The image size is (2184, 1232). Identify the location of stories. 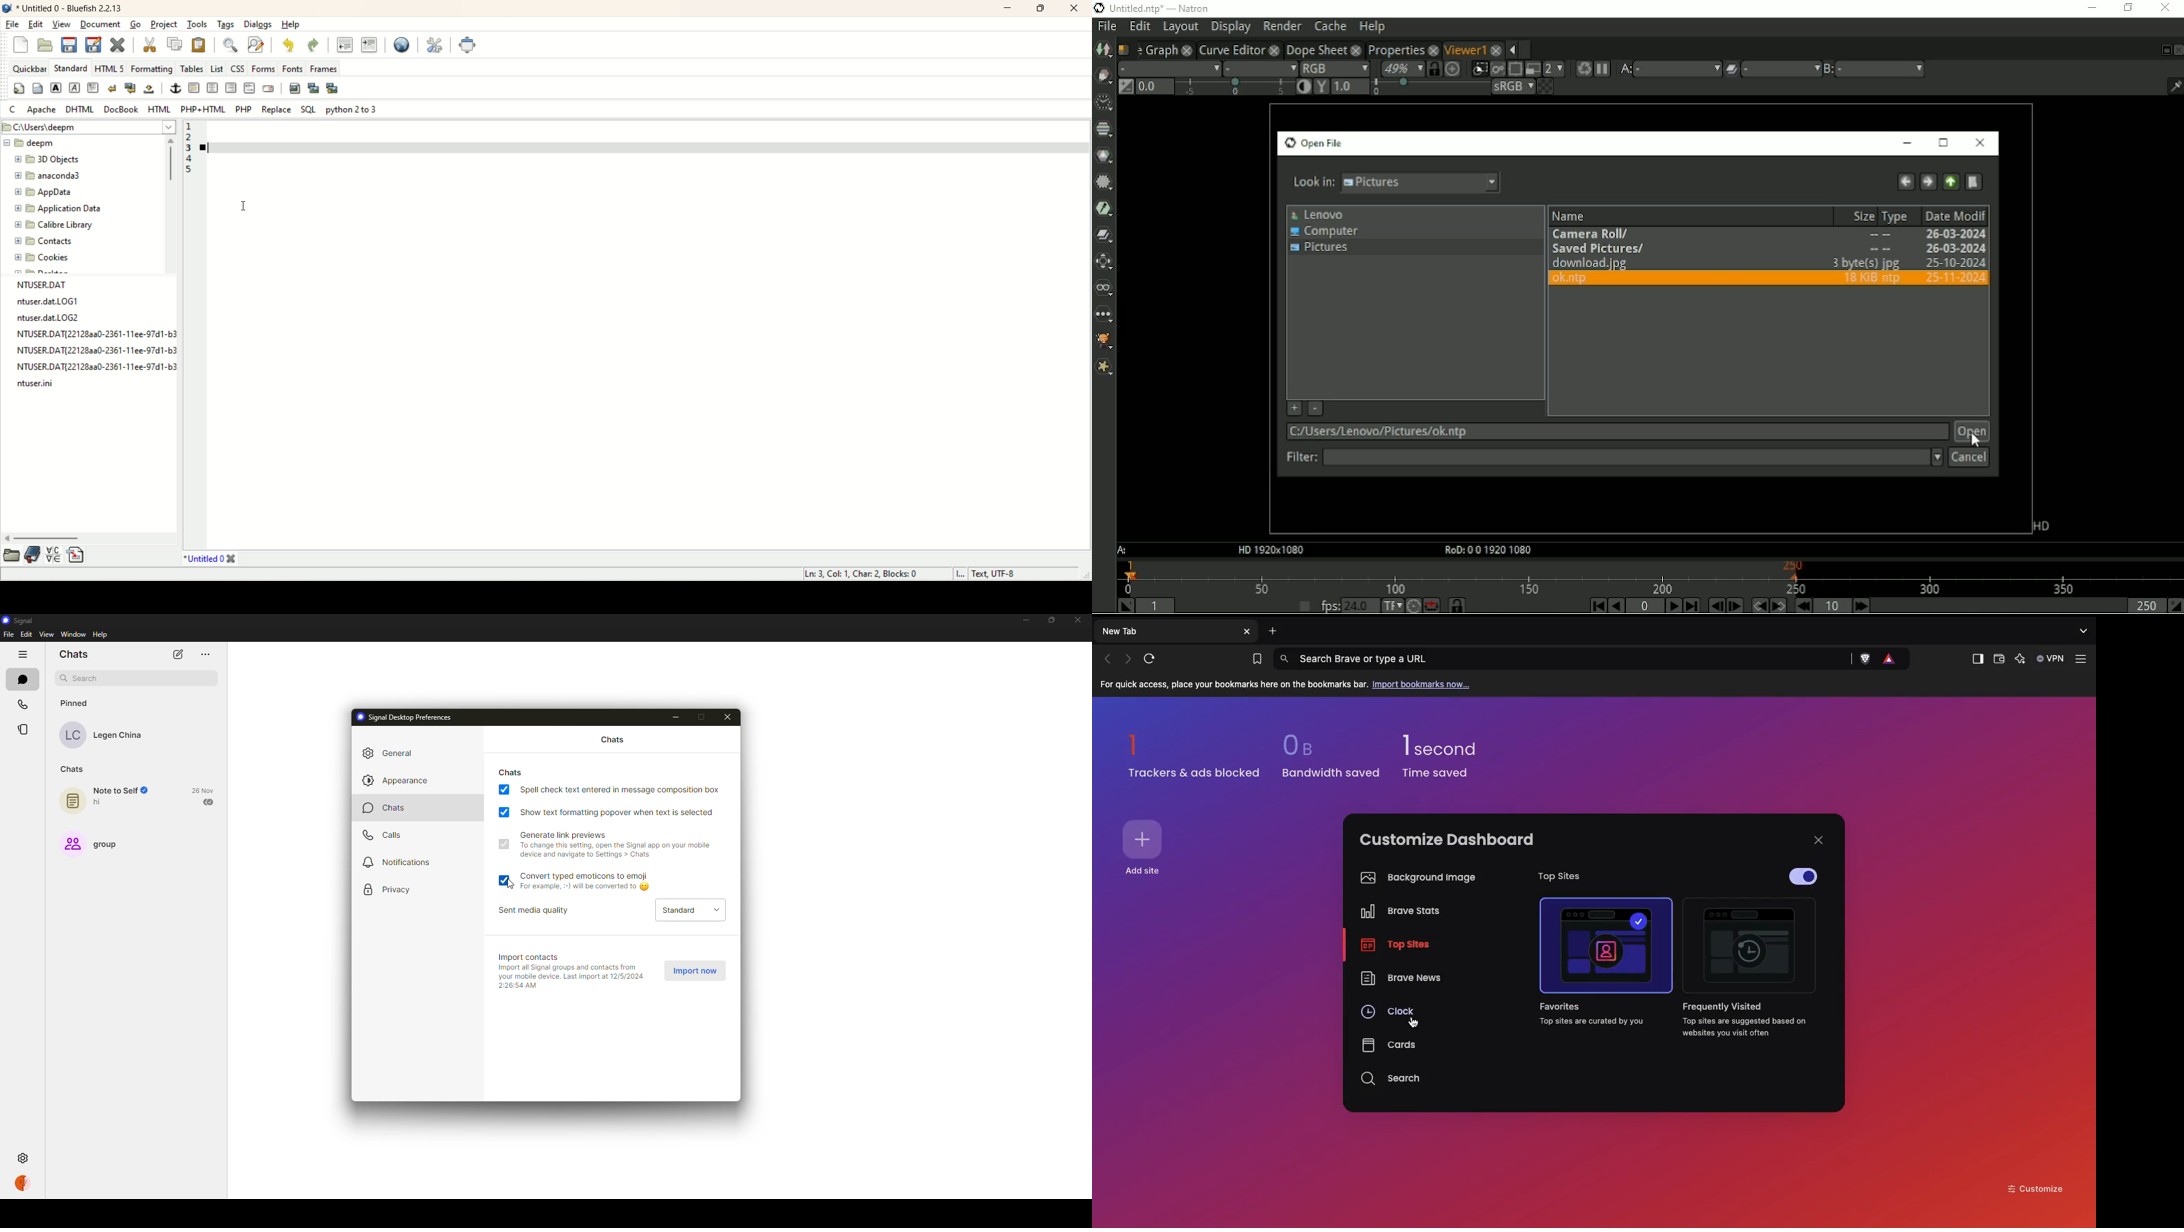
(22, 730).